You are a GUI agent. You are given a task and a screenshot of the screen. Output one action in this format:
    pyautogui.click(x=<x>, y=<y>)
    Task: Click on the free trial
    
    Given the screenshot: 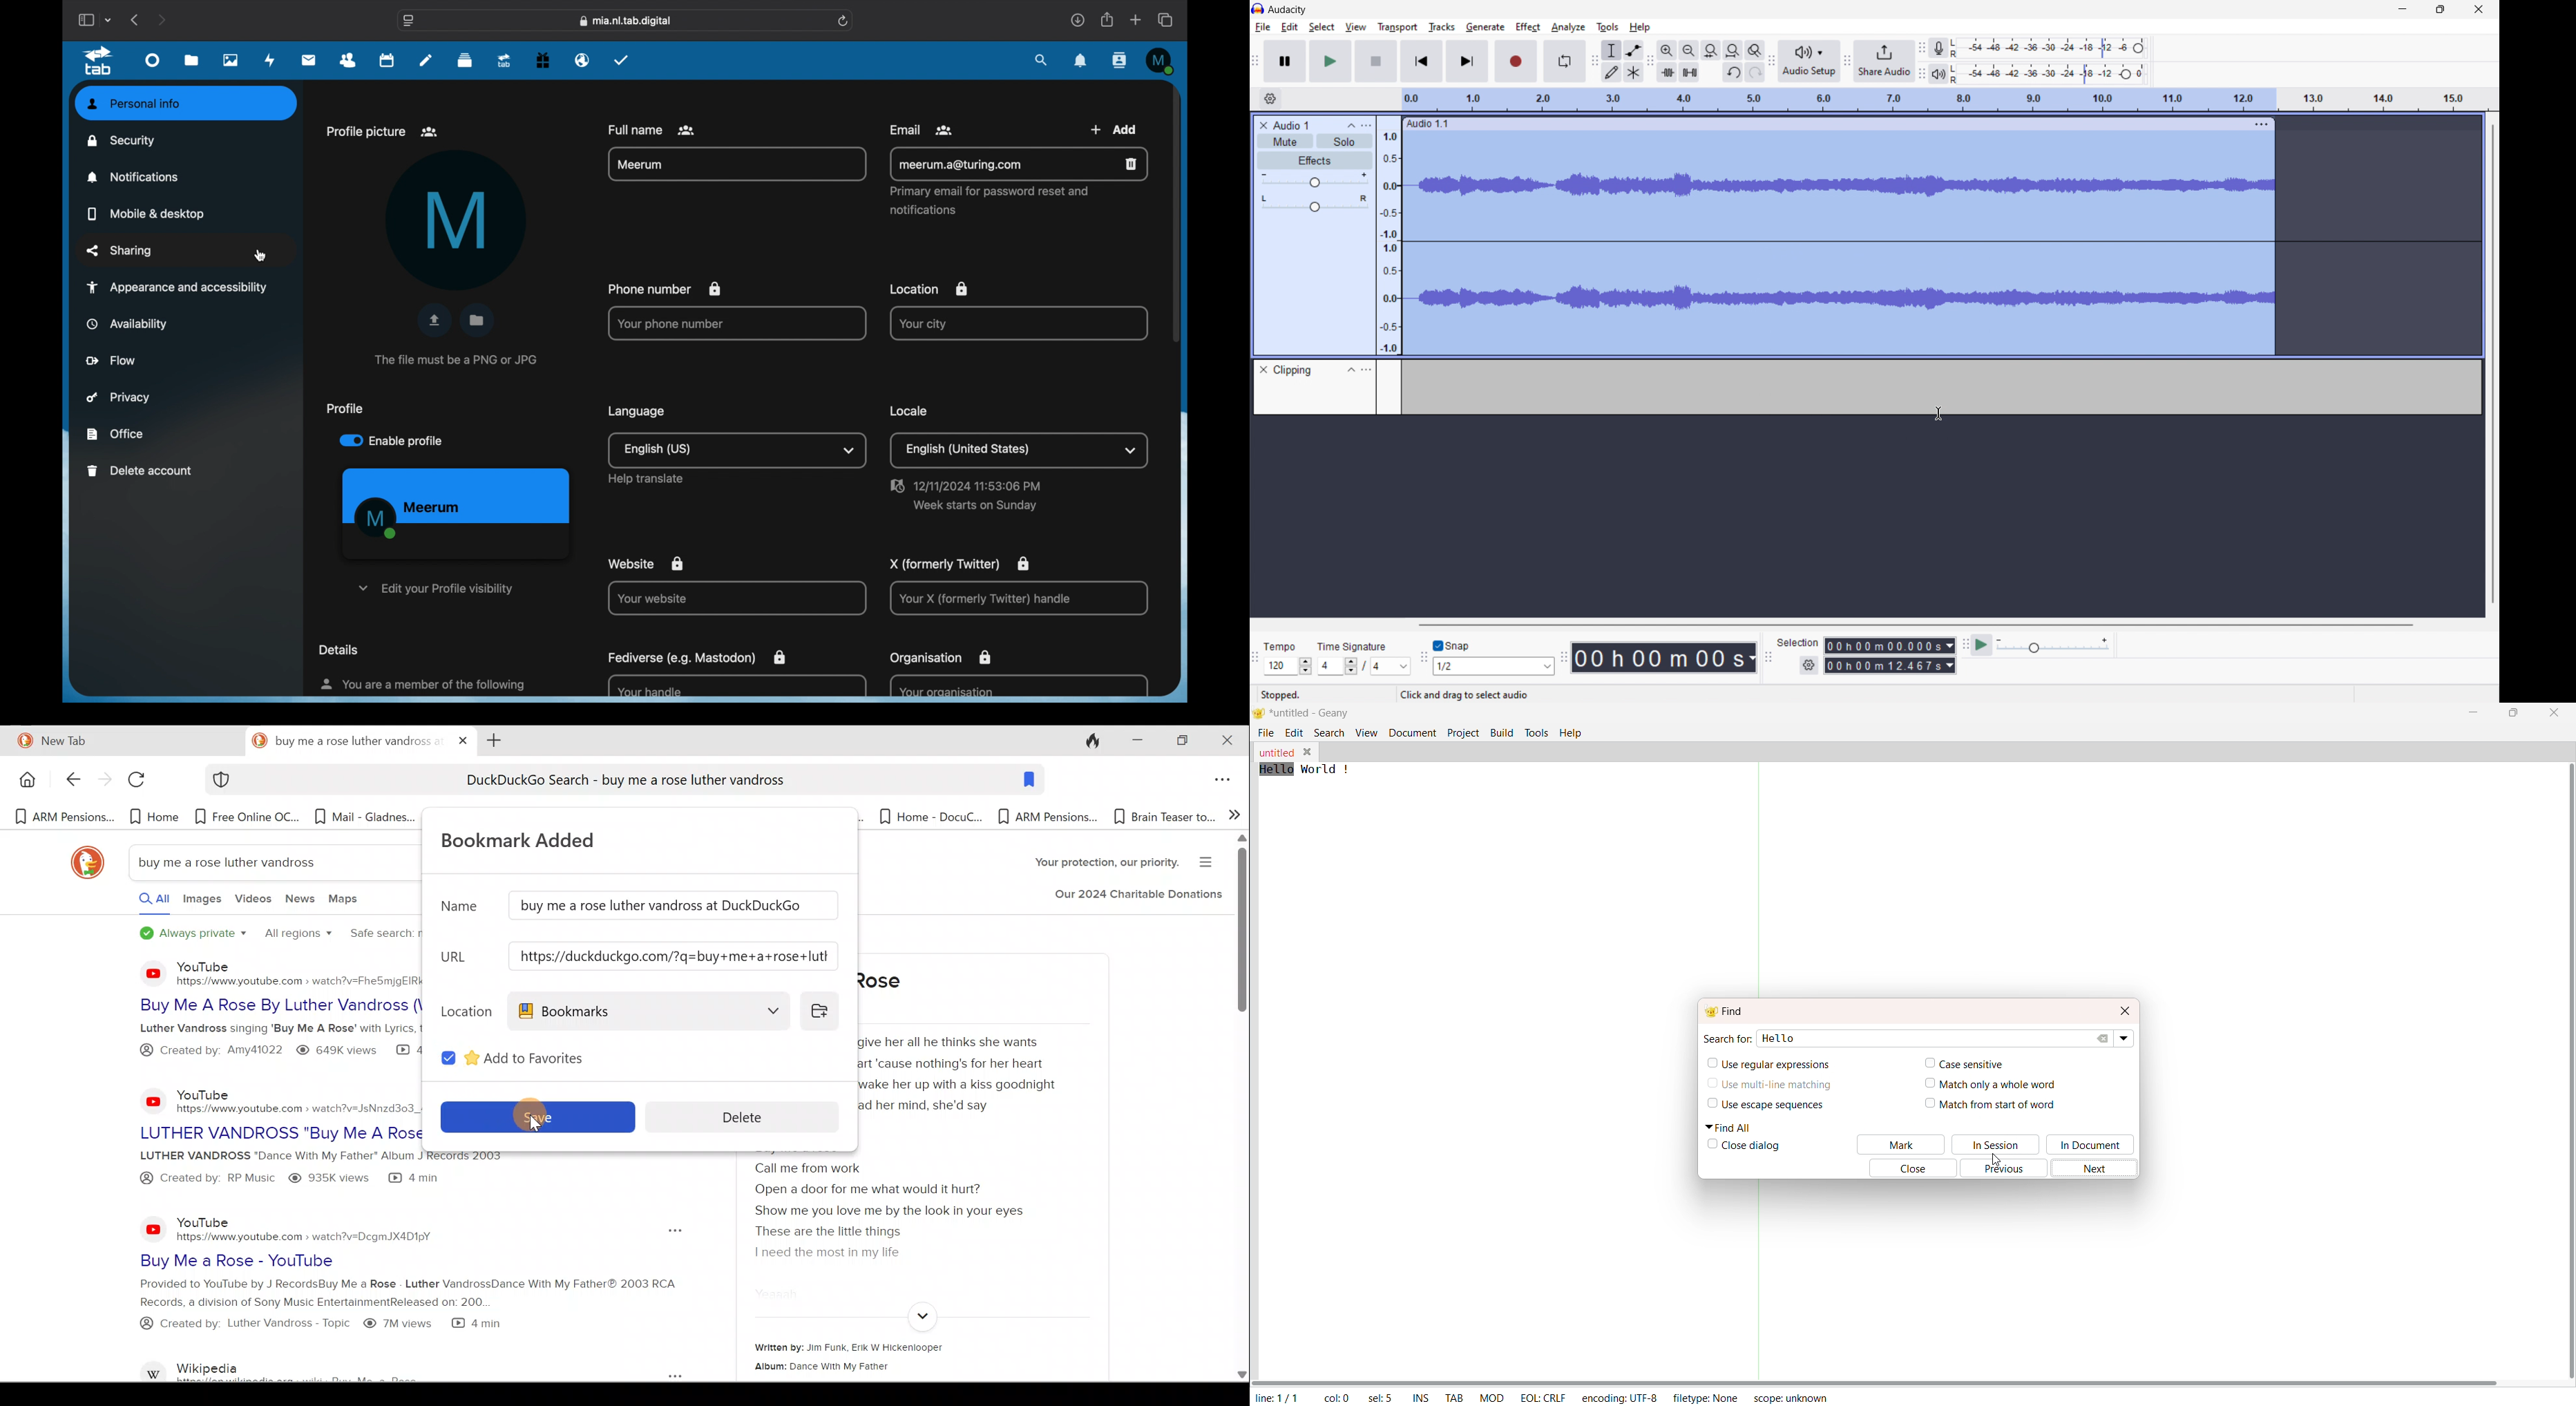 What is the action you would take?
    pyautogui.click(x=543, y=61)
    